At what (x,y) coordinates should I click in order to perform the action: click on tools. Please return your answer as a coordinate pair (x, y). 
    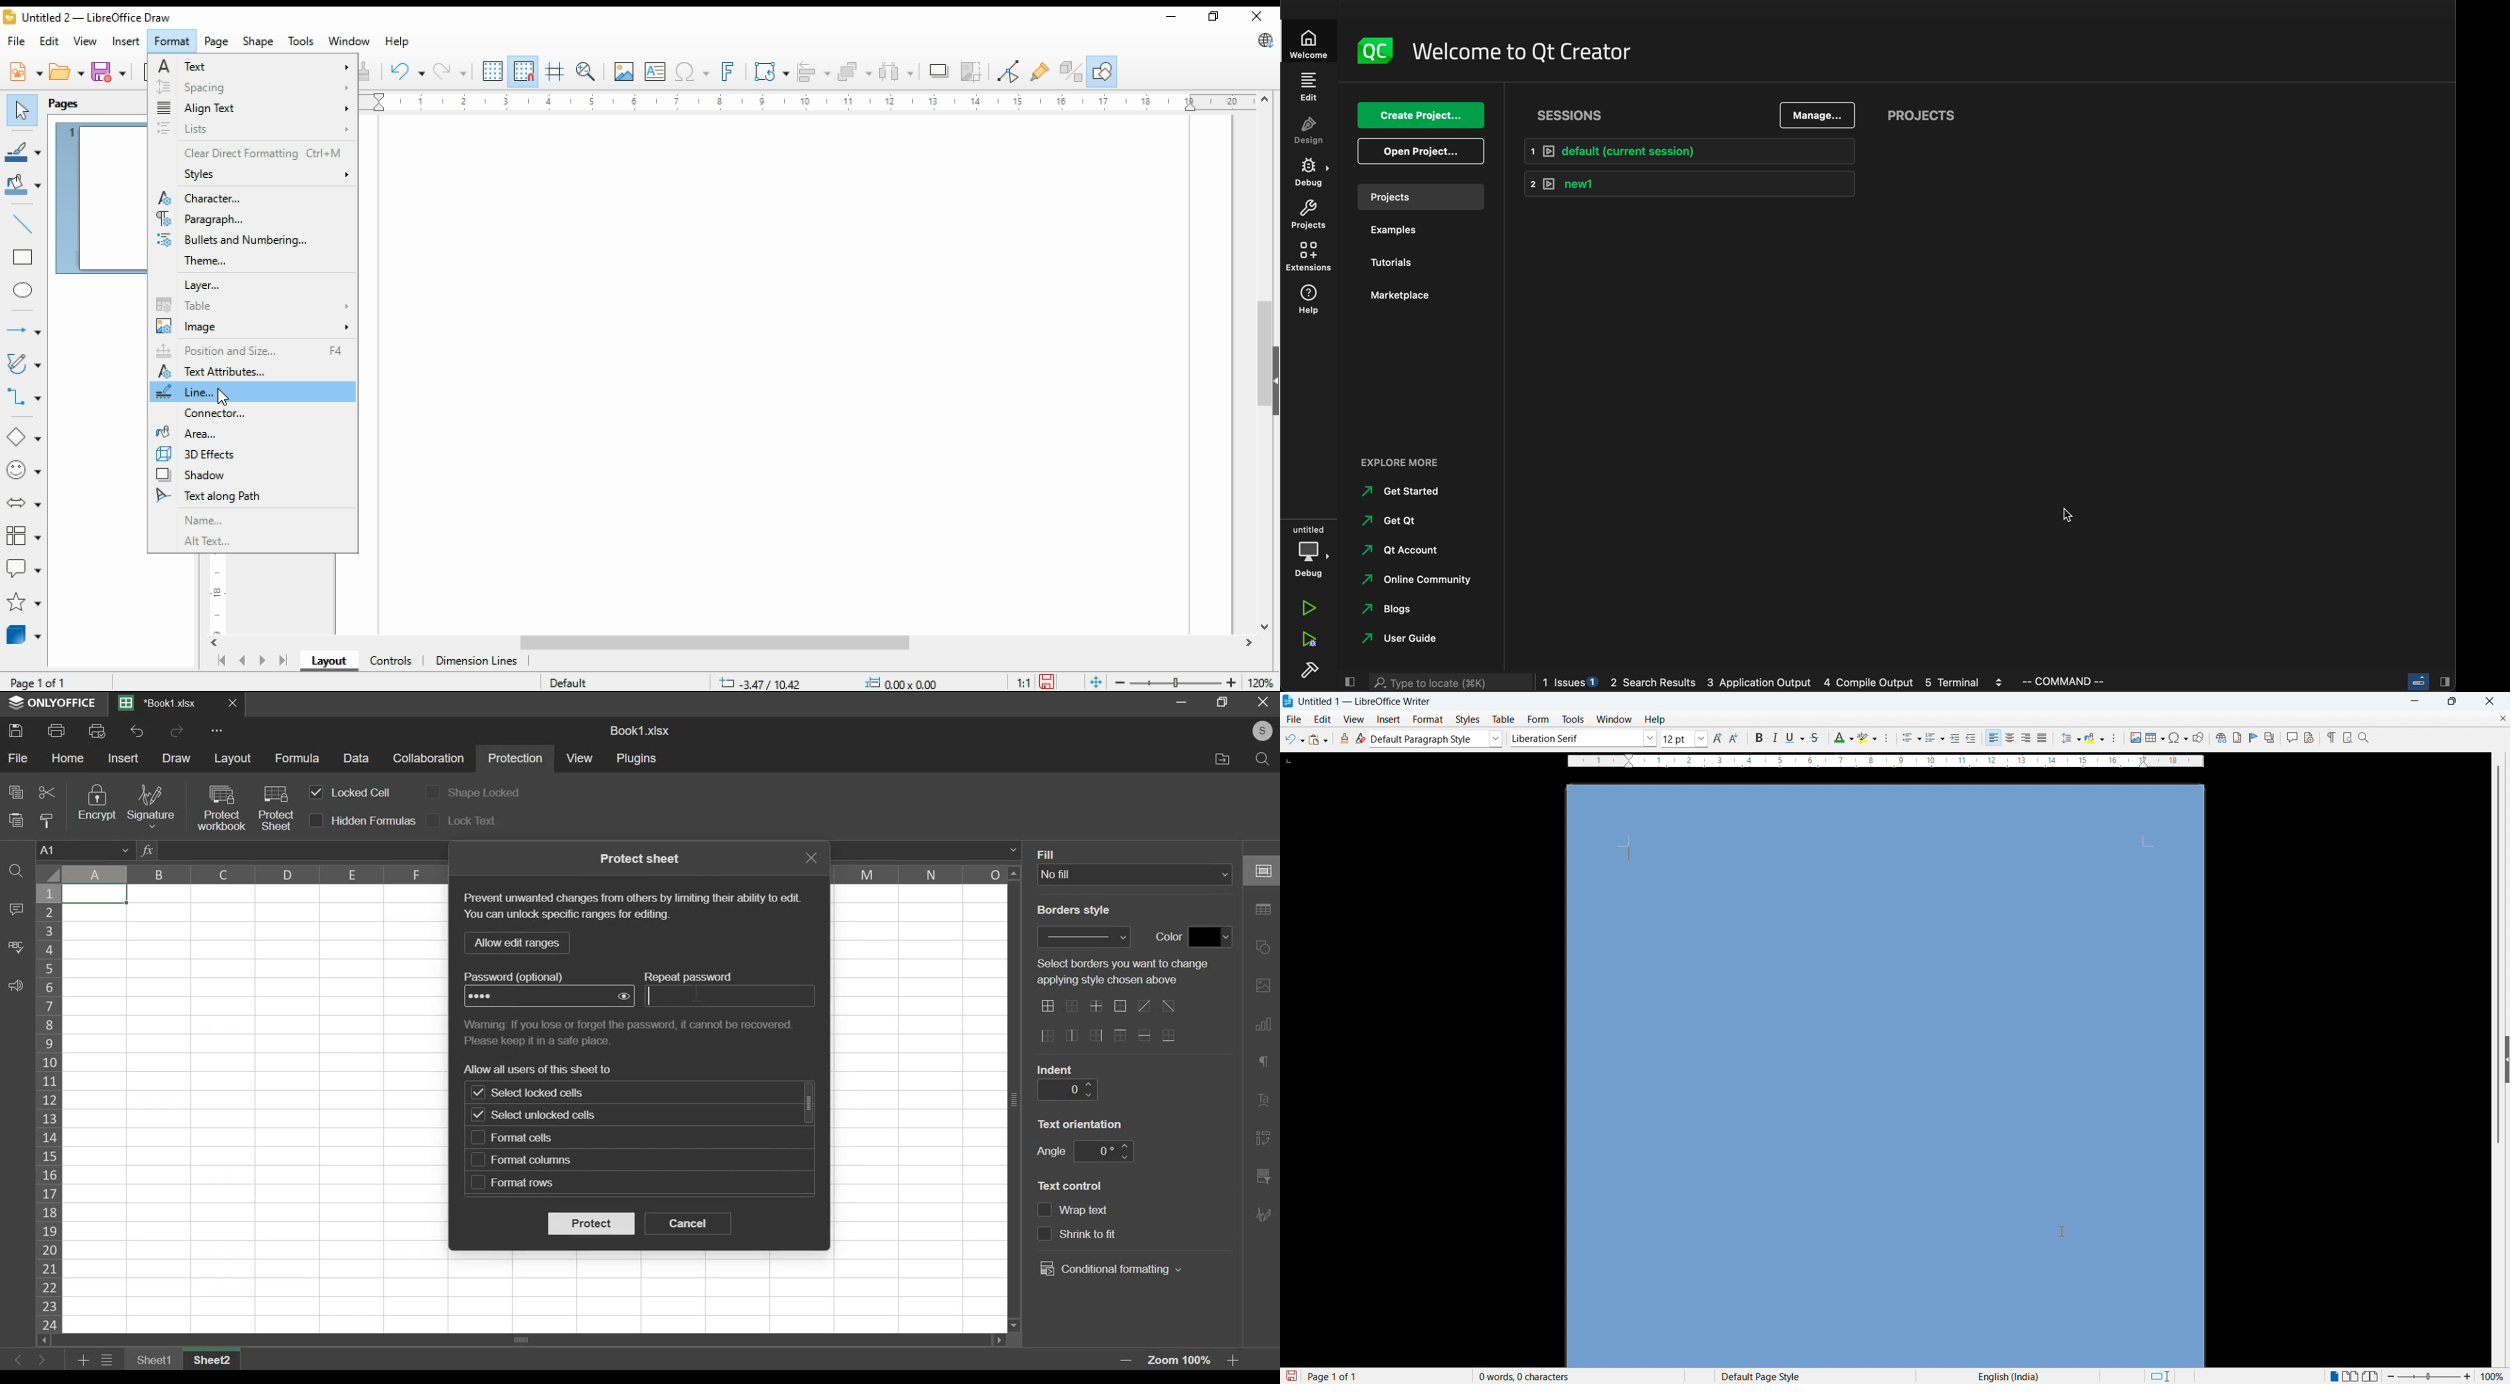
    Looking at the image, I should click on (300, 41).